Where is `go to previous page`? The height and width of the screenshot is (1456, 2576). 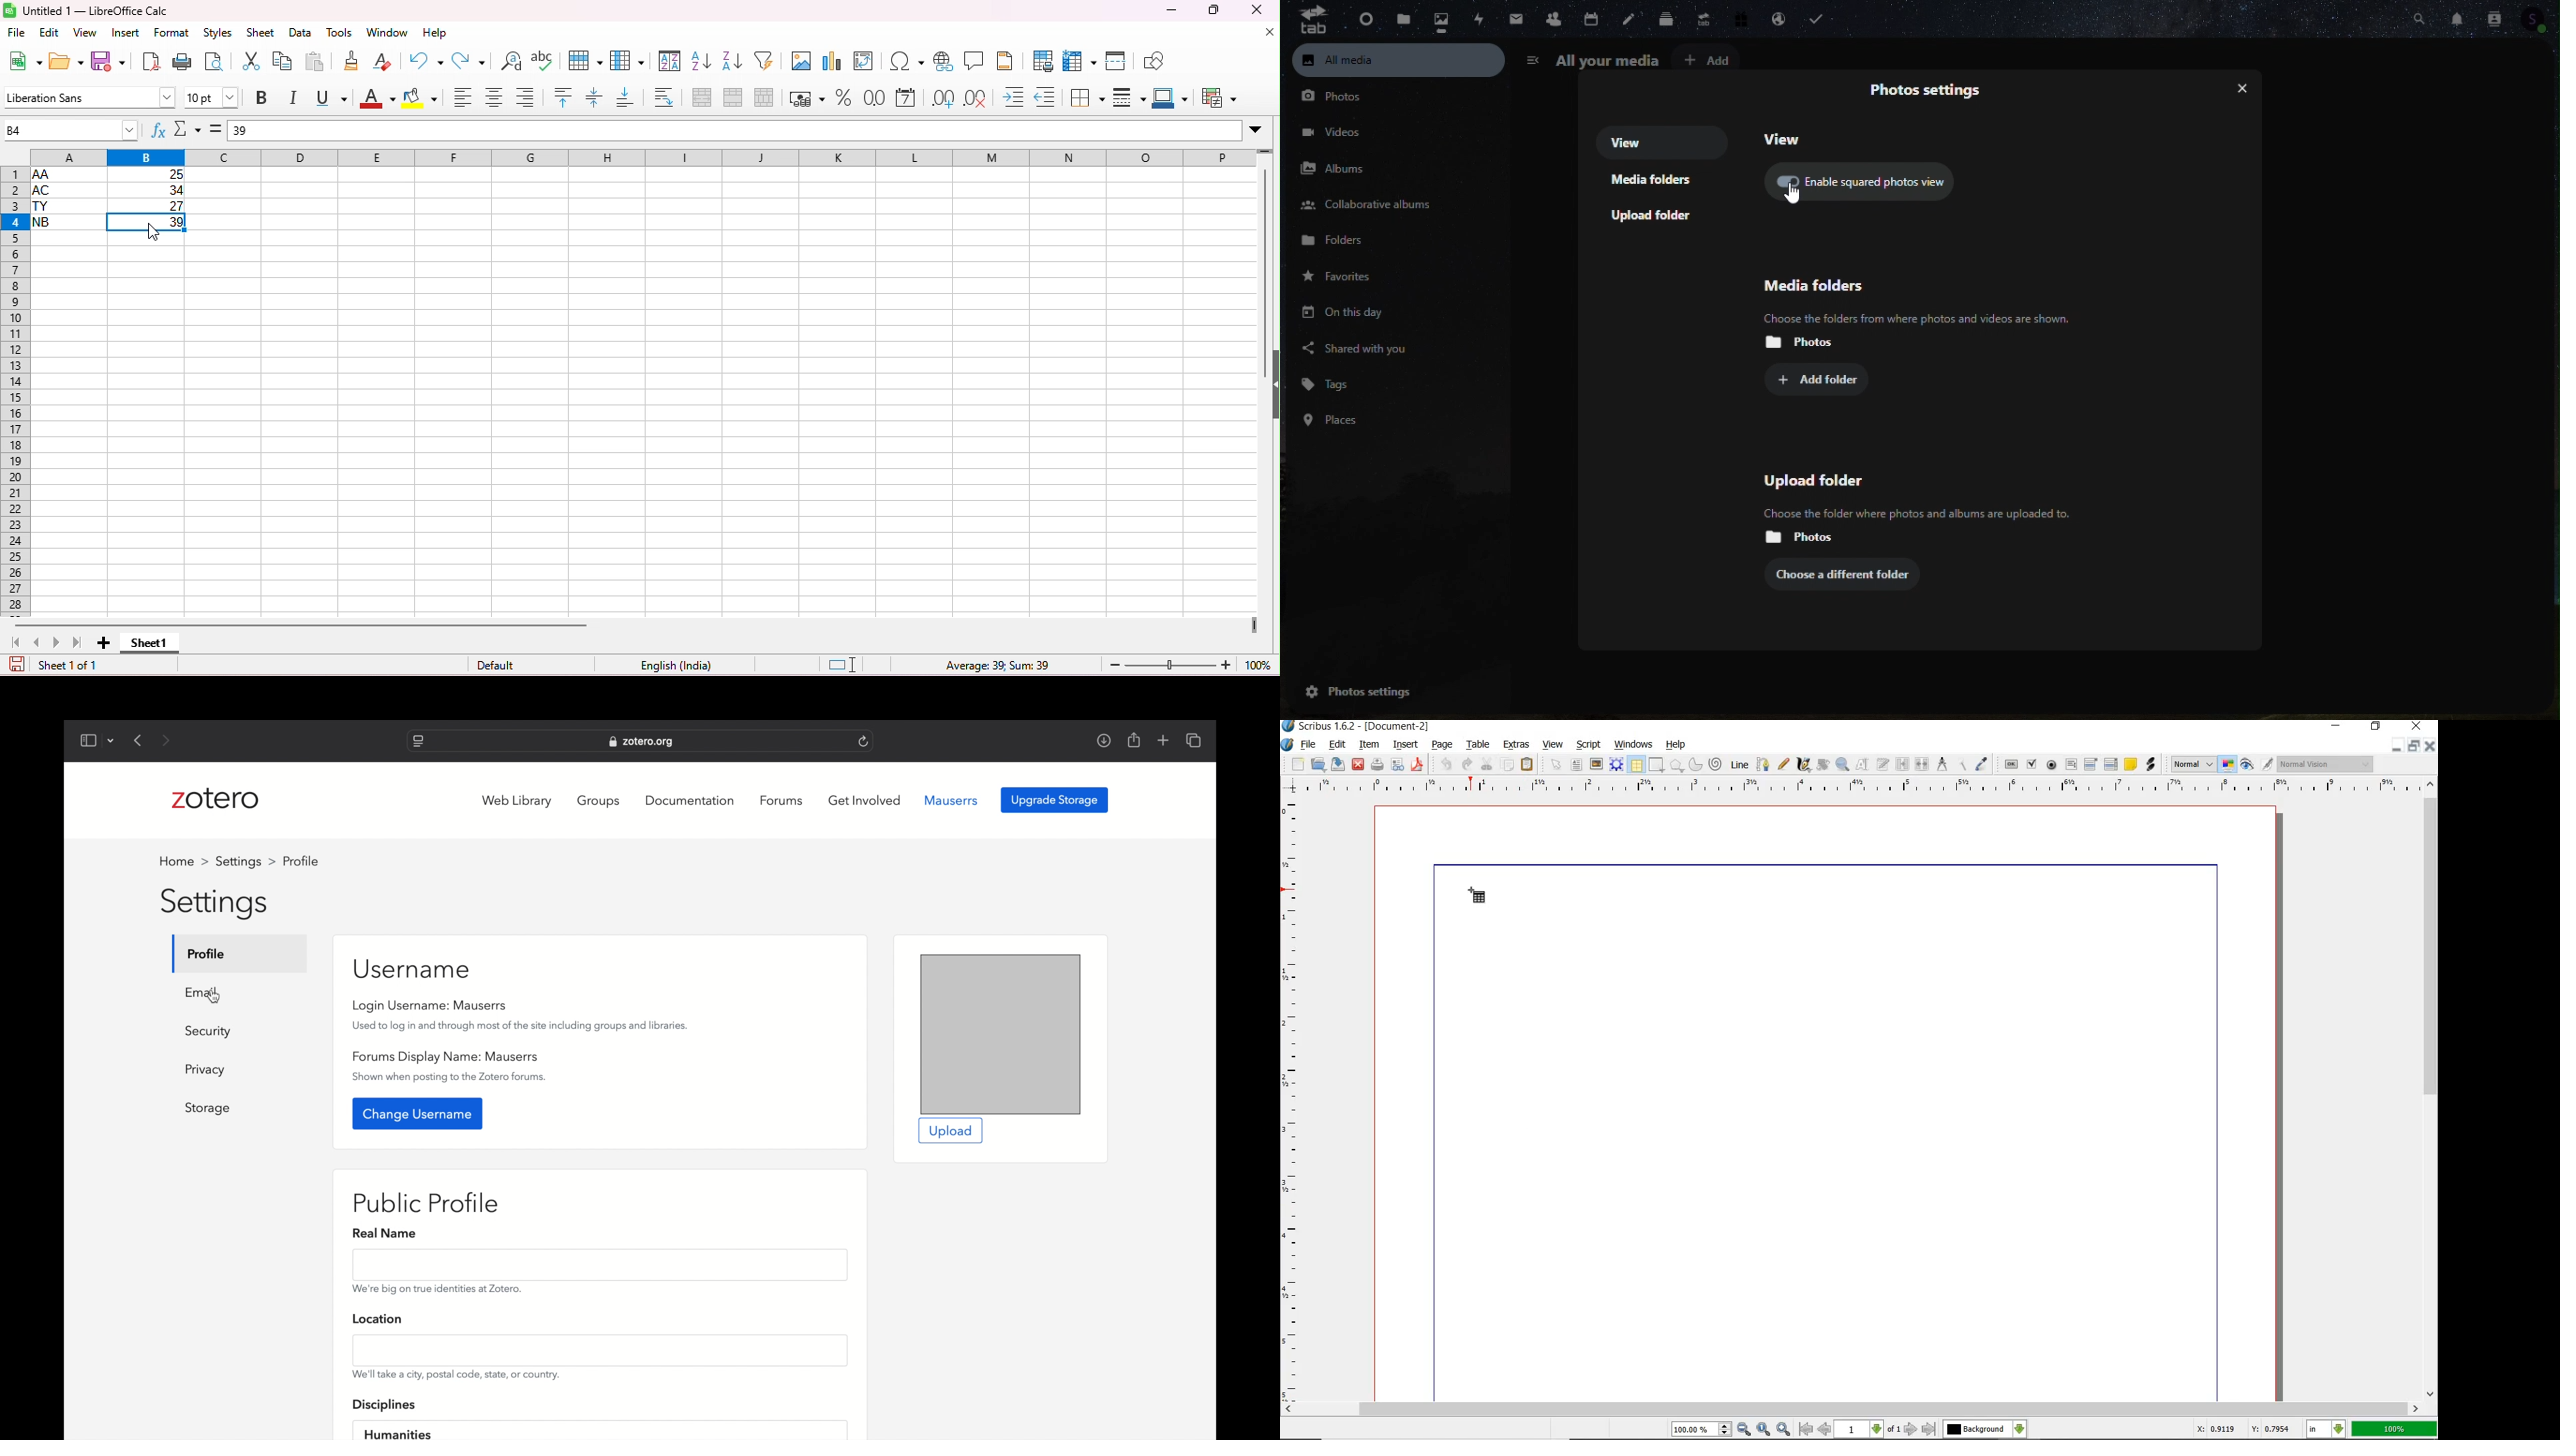
go to previous page is located at coordinates (1826, 1430).